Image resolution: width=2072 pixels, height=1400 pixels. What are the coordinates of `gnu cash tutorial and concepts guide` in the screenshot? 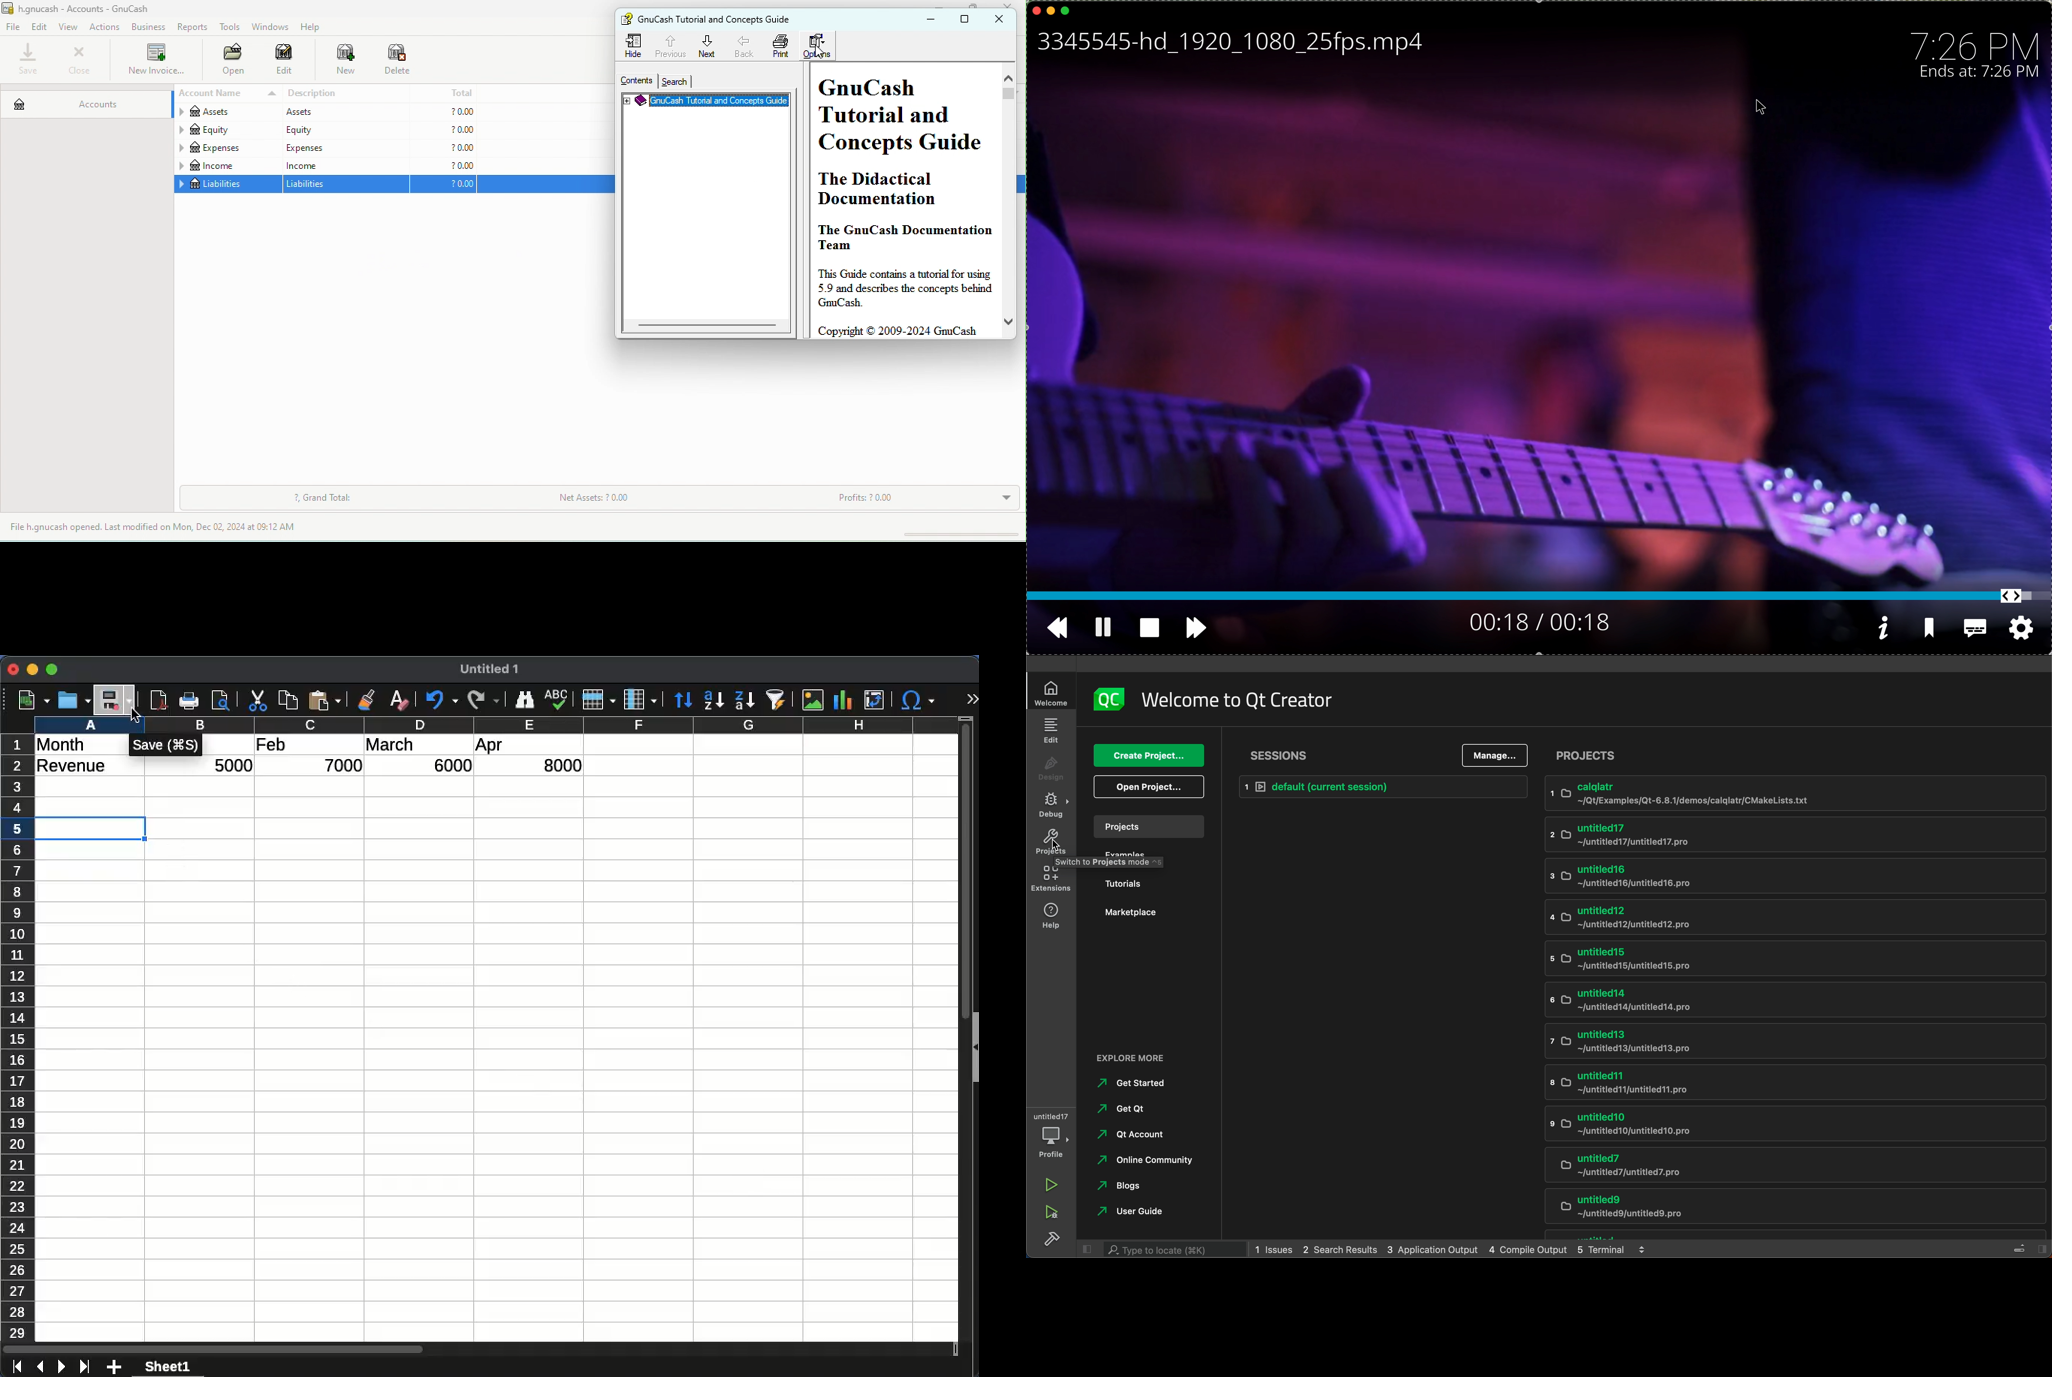 It's located at (720, 19).